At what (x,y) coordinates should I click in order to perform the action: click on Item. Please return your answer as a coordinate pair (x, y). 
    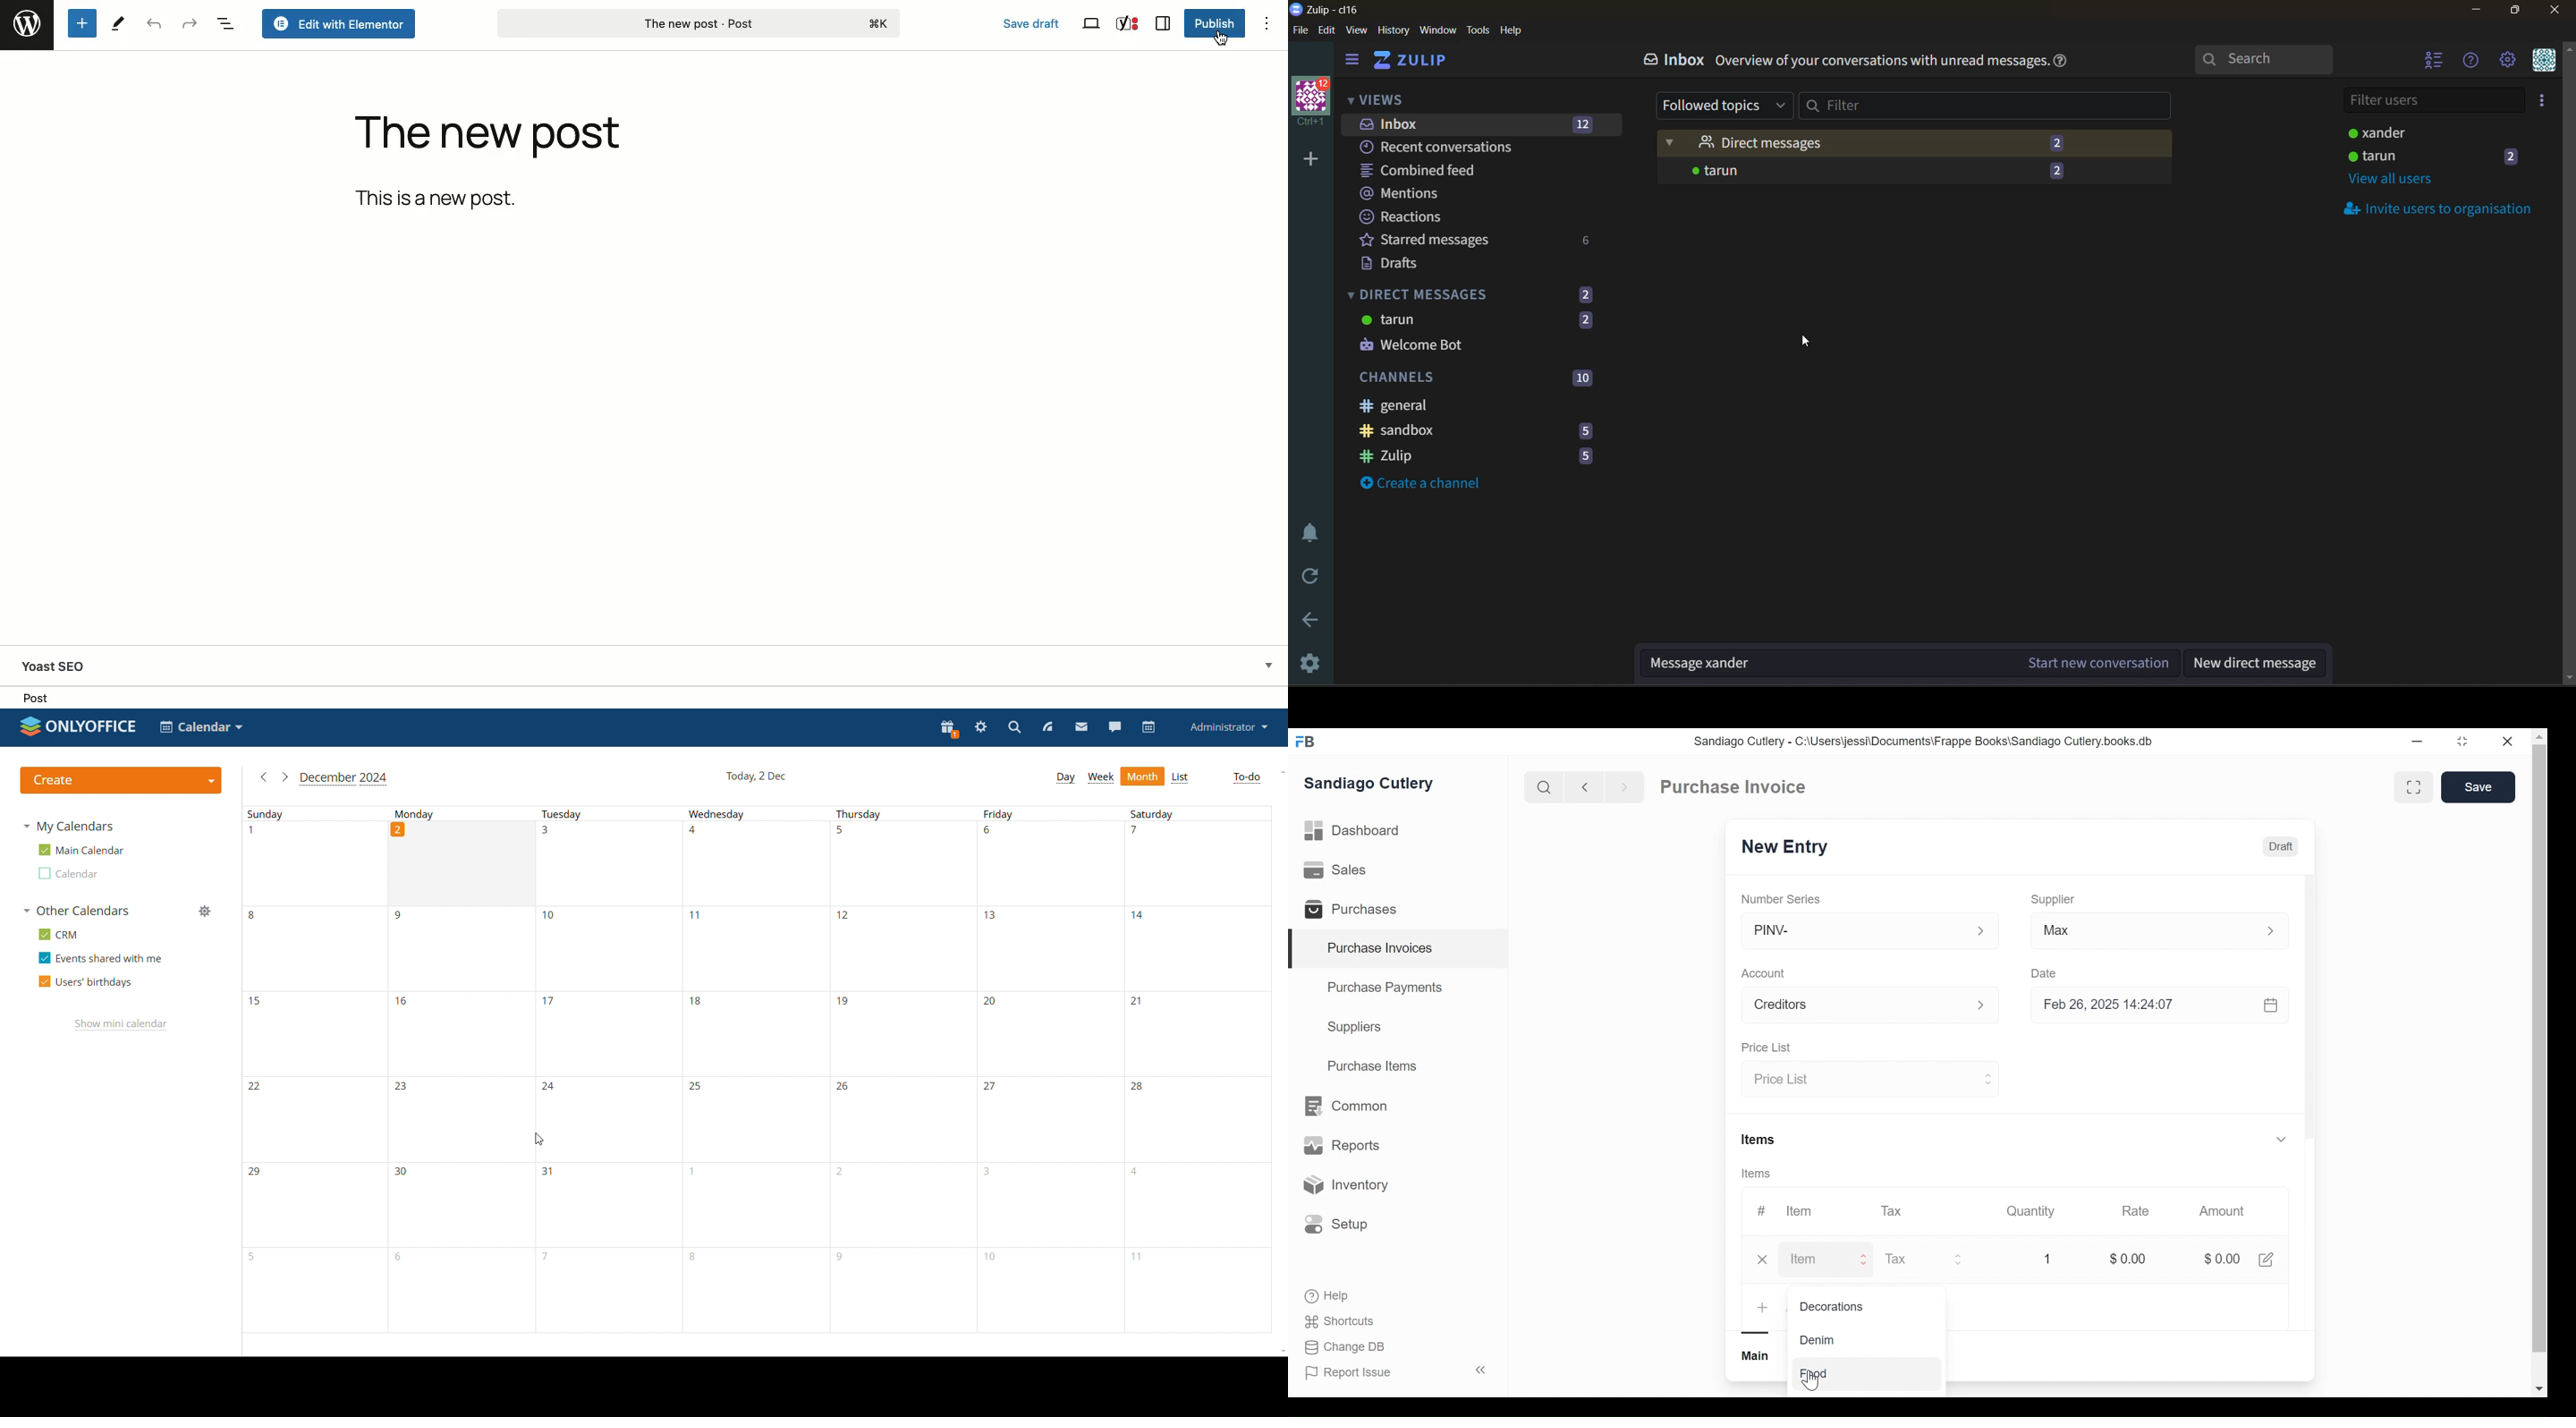
    Looking at the image, I should click on (1806, 1211).